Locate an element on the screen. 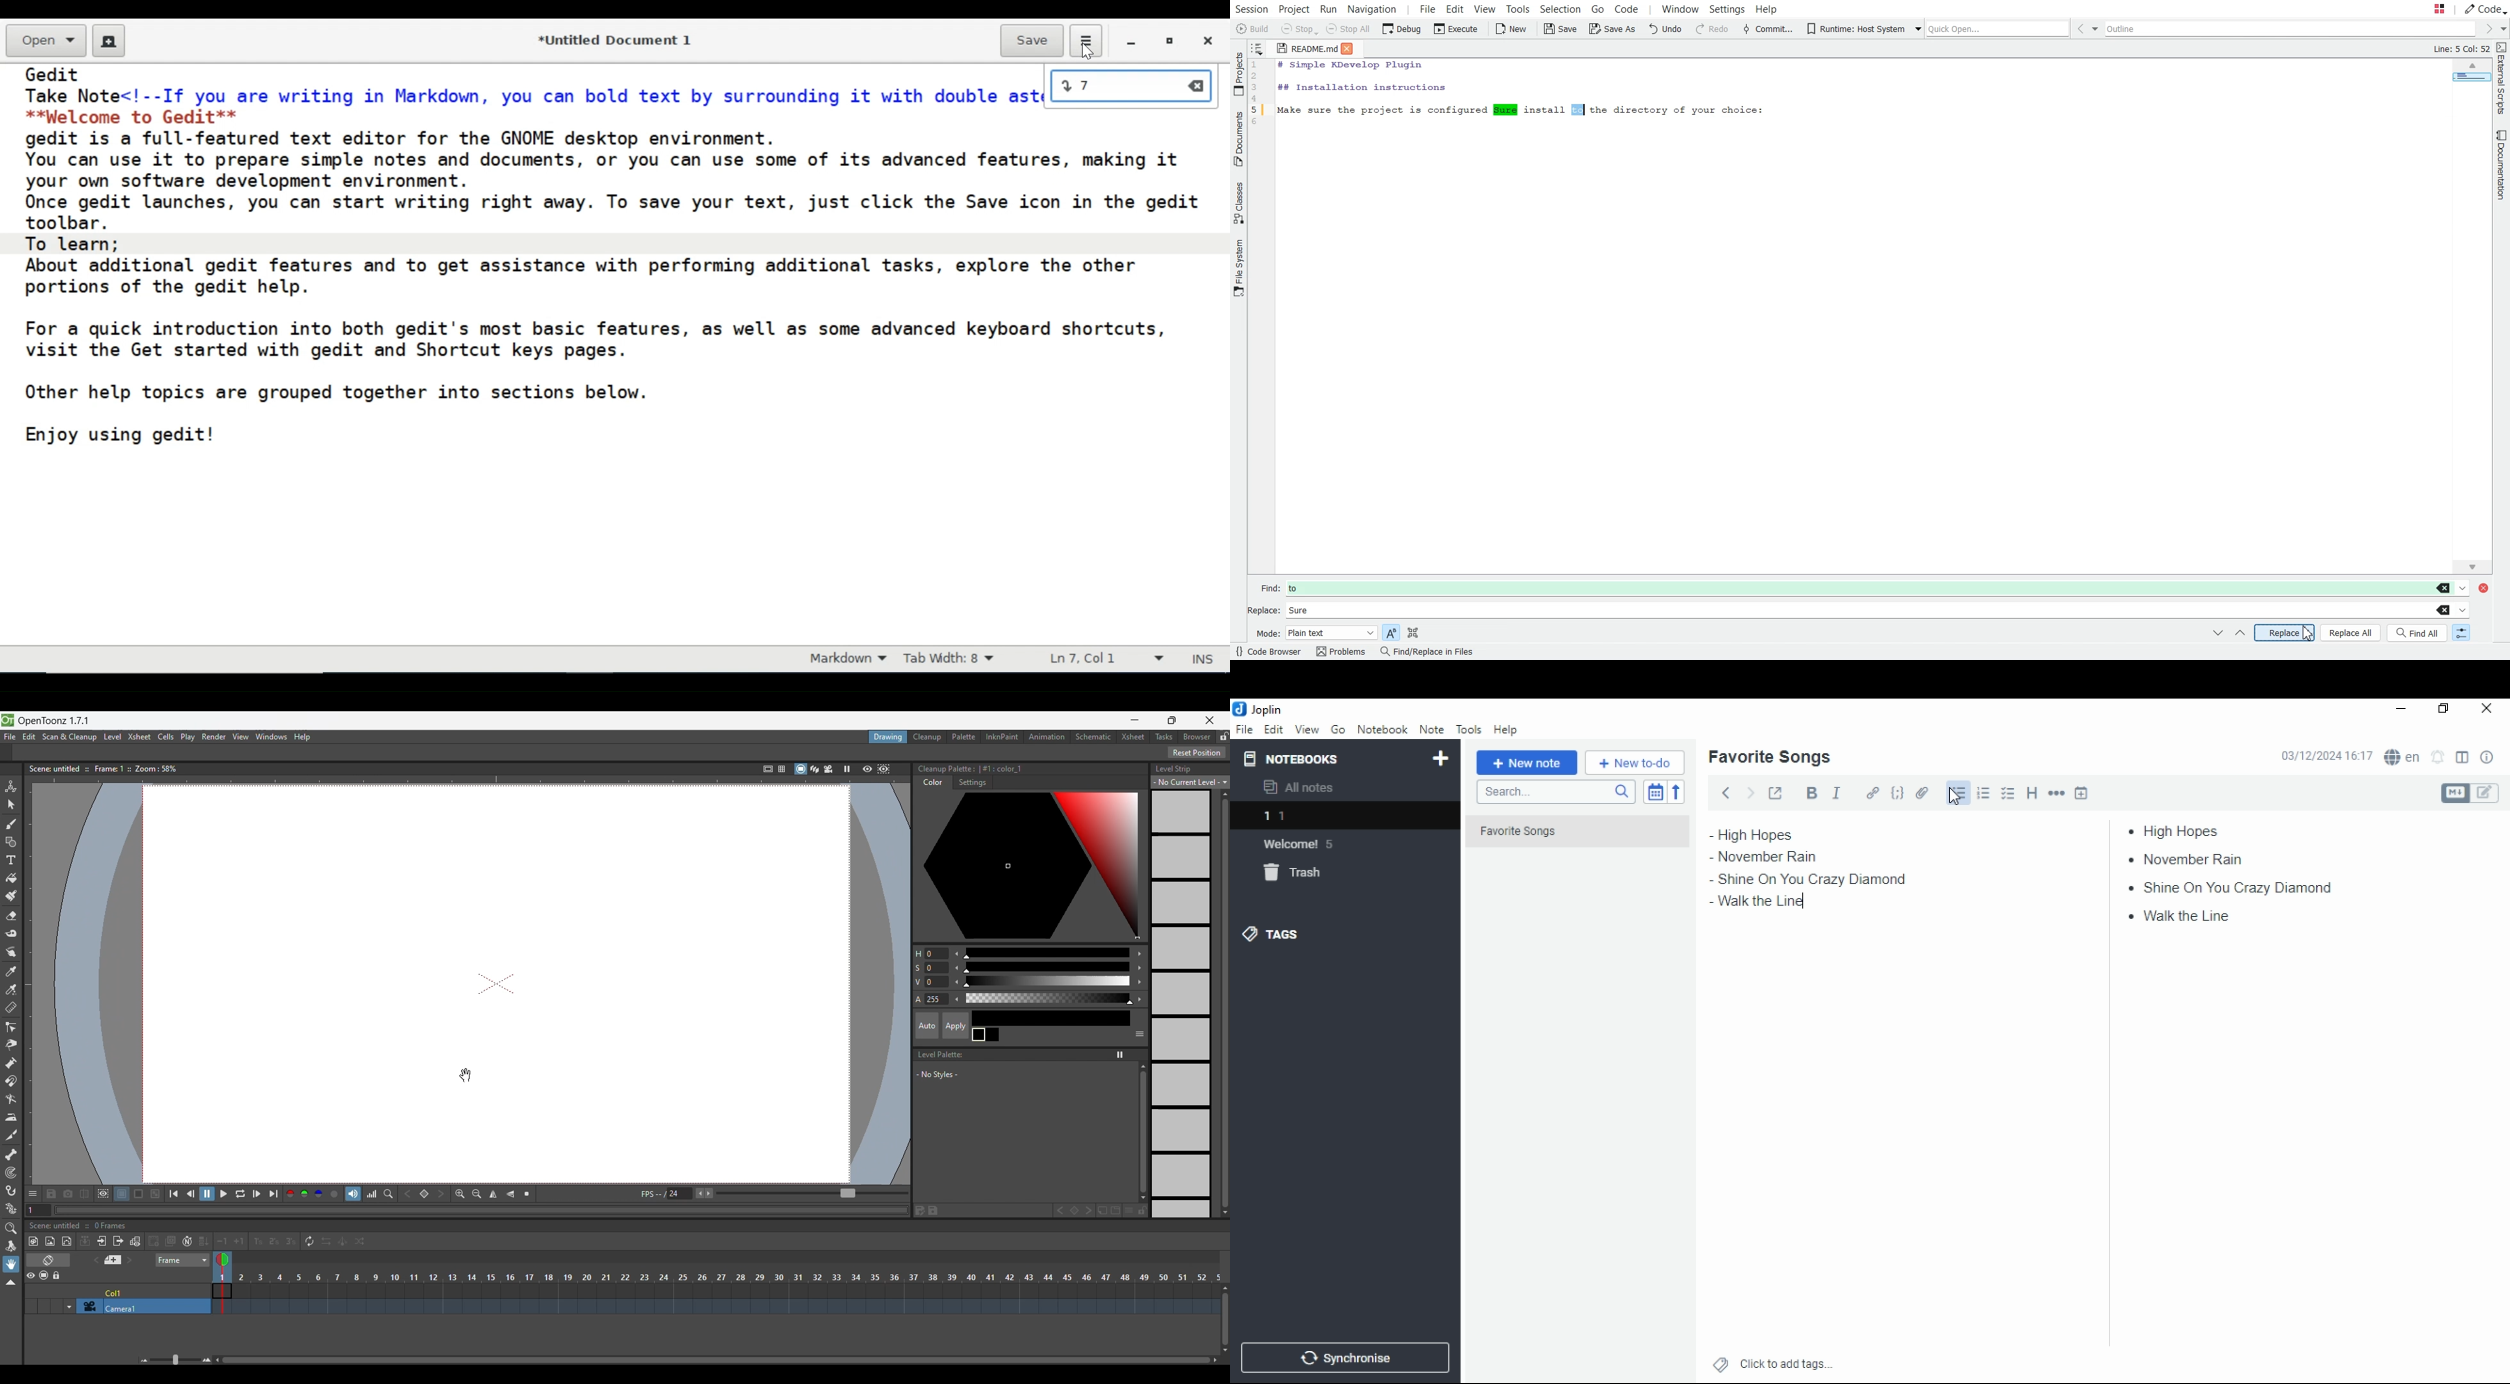  shine on you crazy diamond is located at coordinates (2228, 886).